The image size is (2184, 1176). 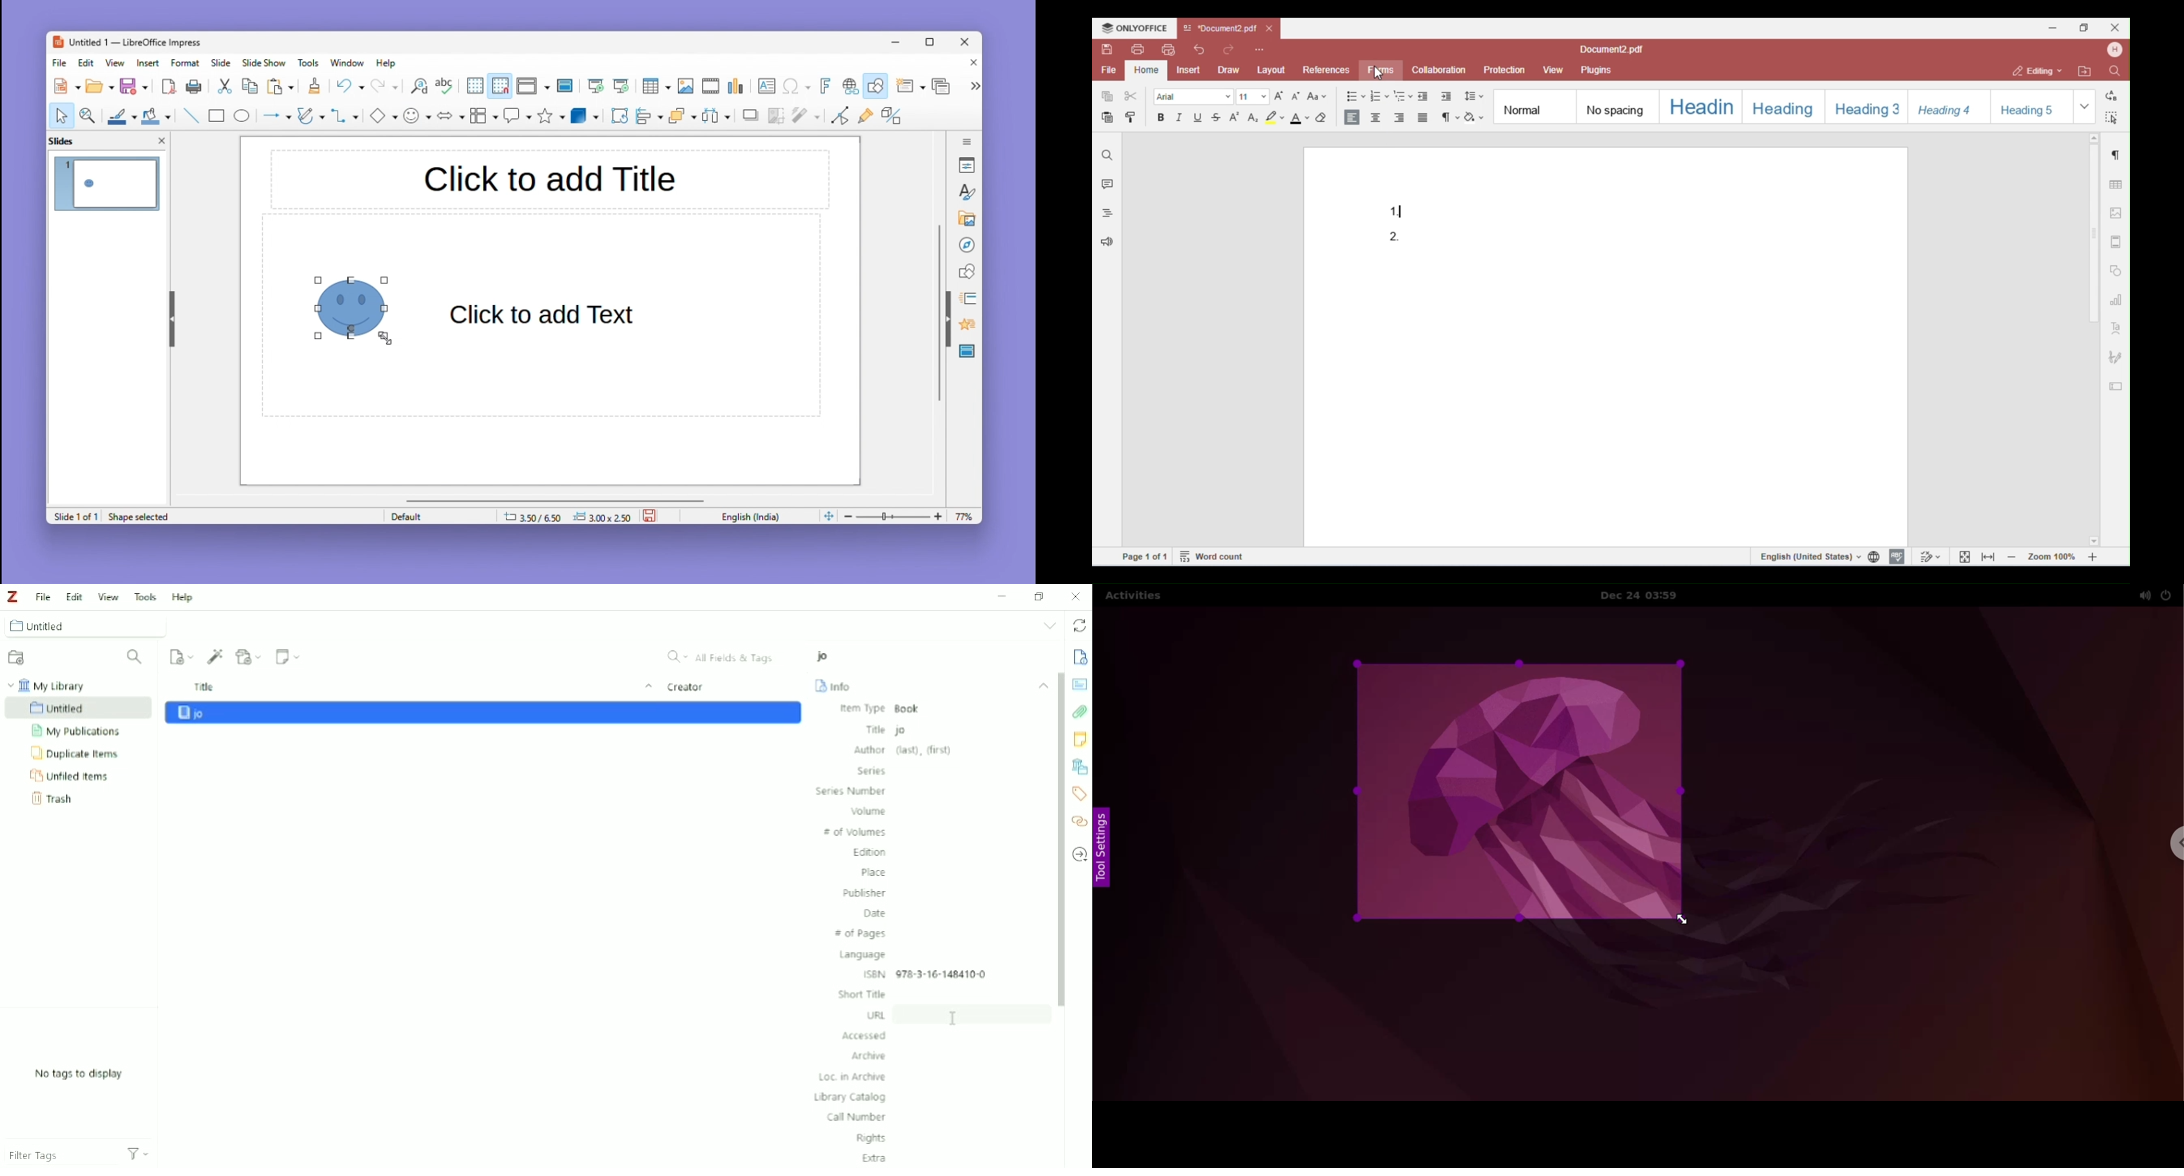 I want to click on Toggle extrusion, so click(x=891, y=117).